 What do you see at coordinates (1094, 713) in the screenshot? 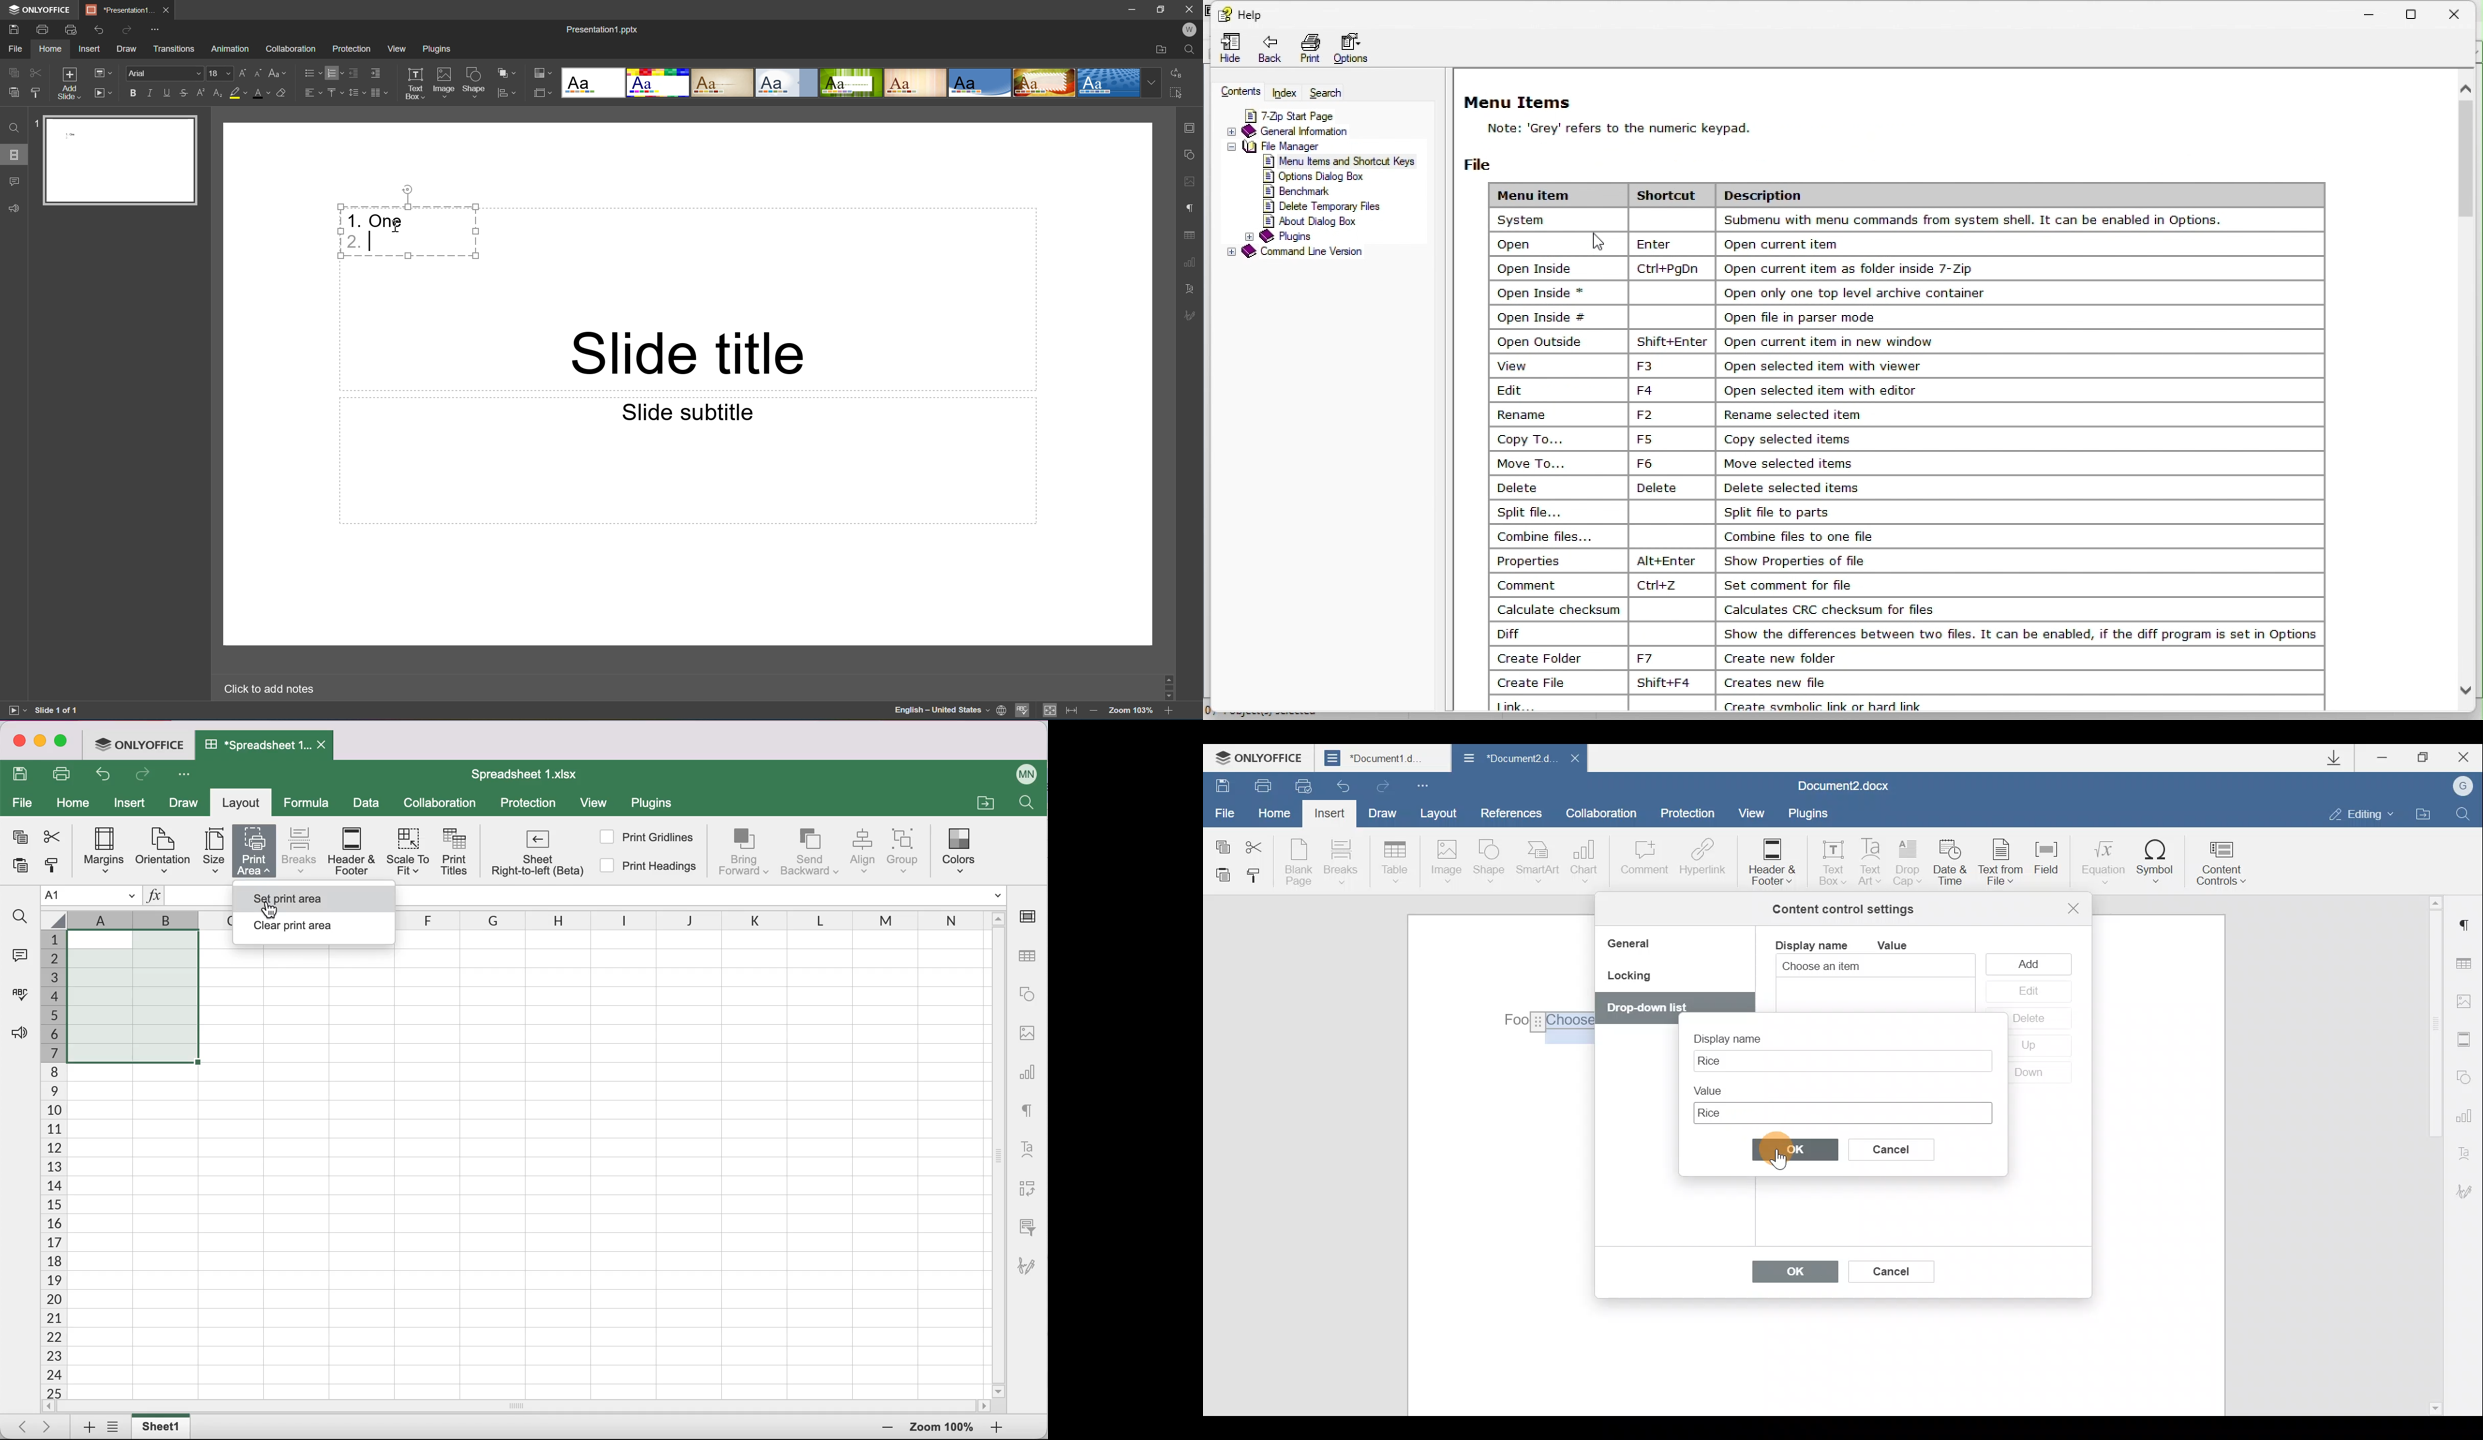
I see `Zoom out` at bounding box center [1094, 713].